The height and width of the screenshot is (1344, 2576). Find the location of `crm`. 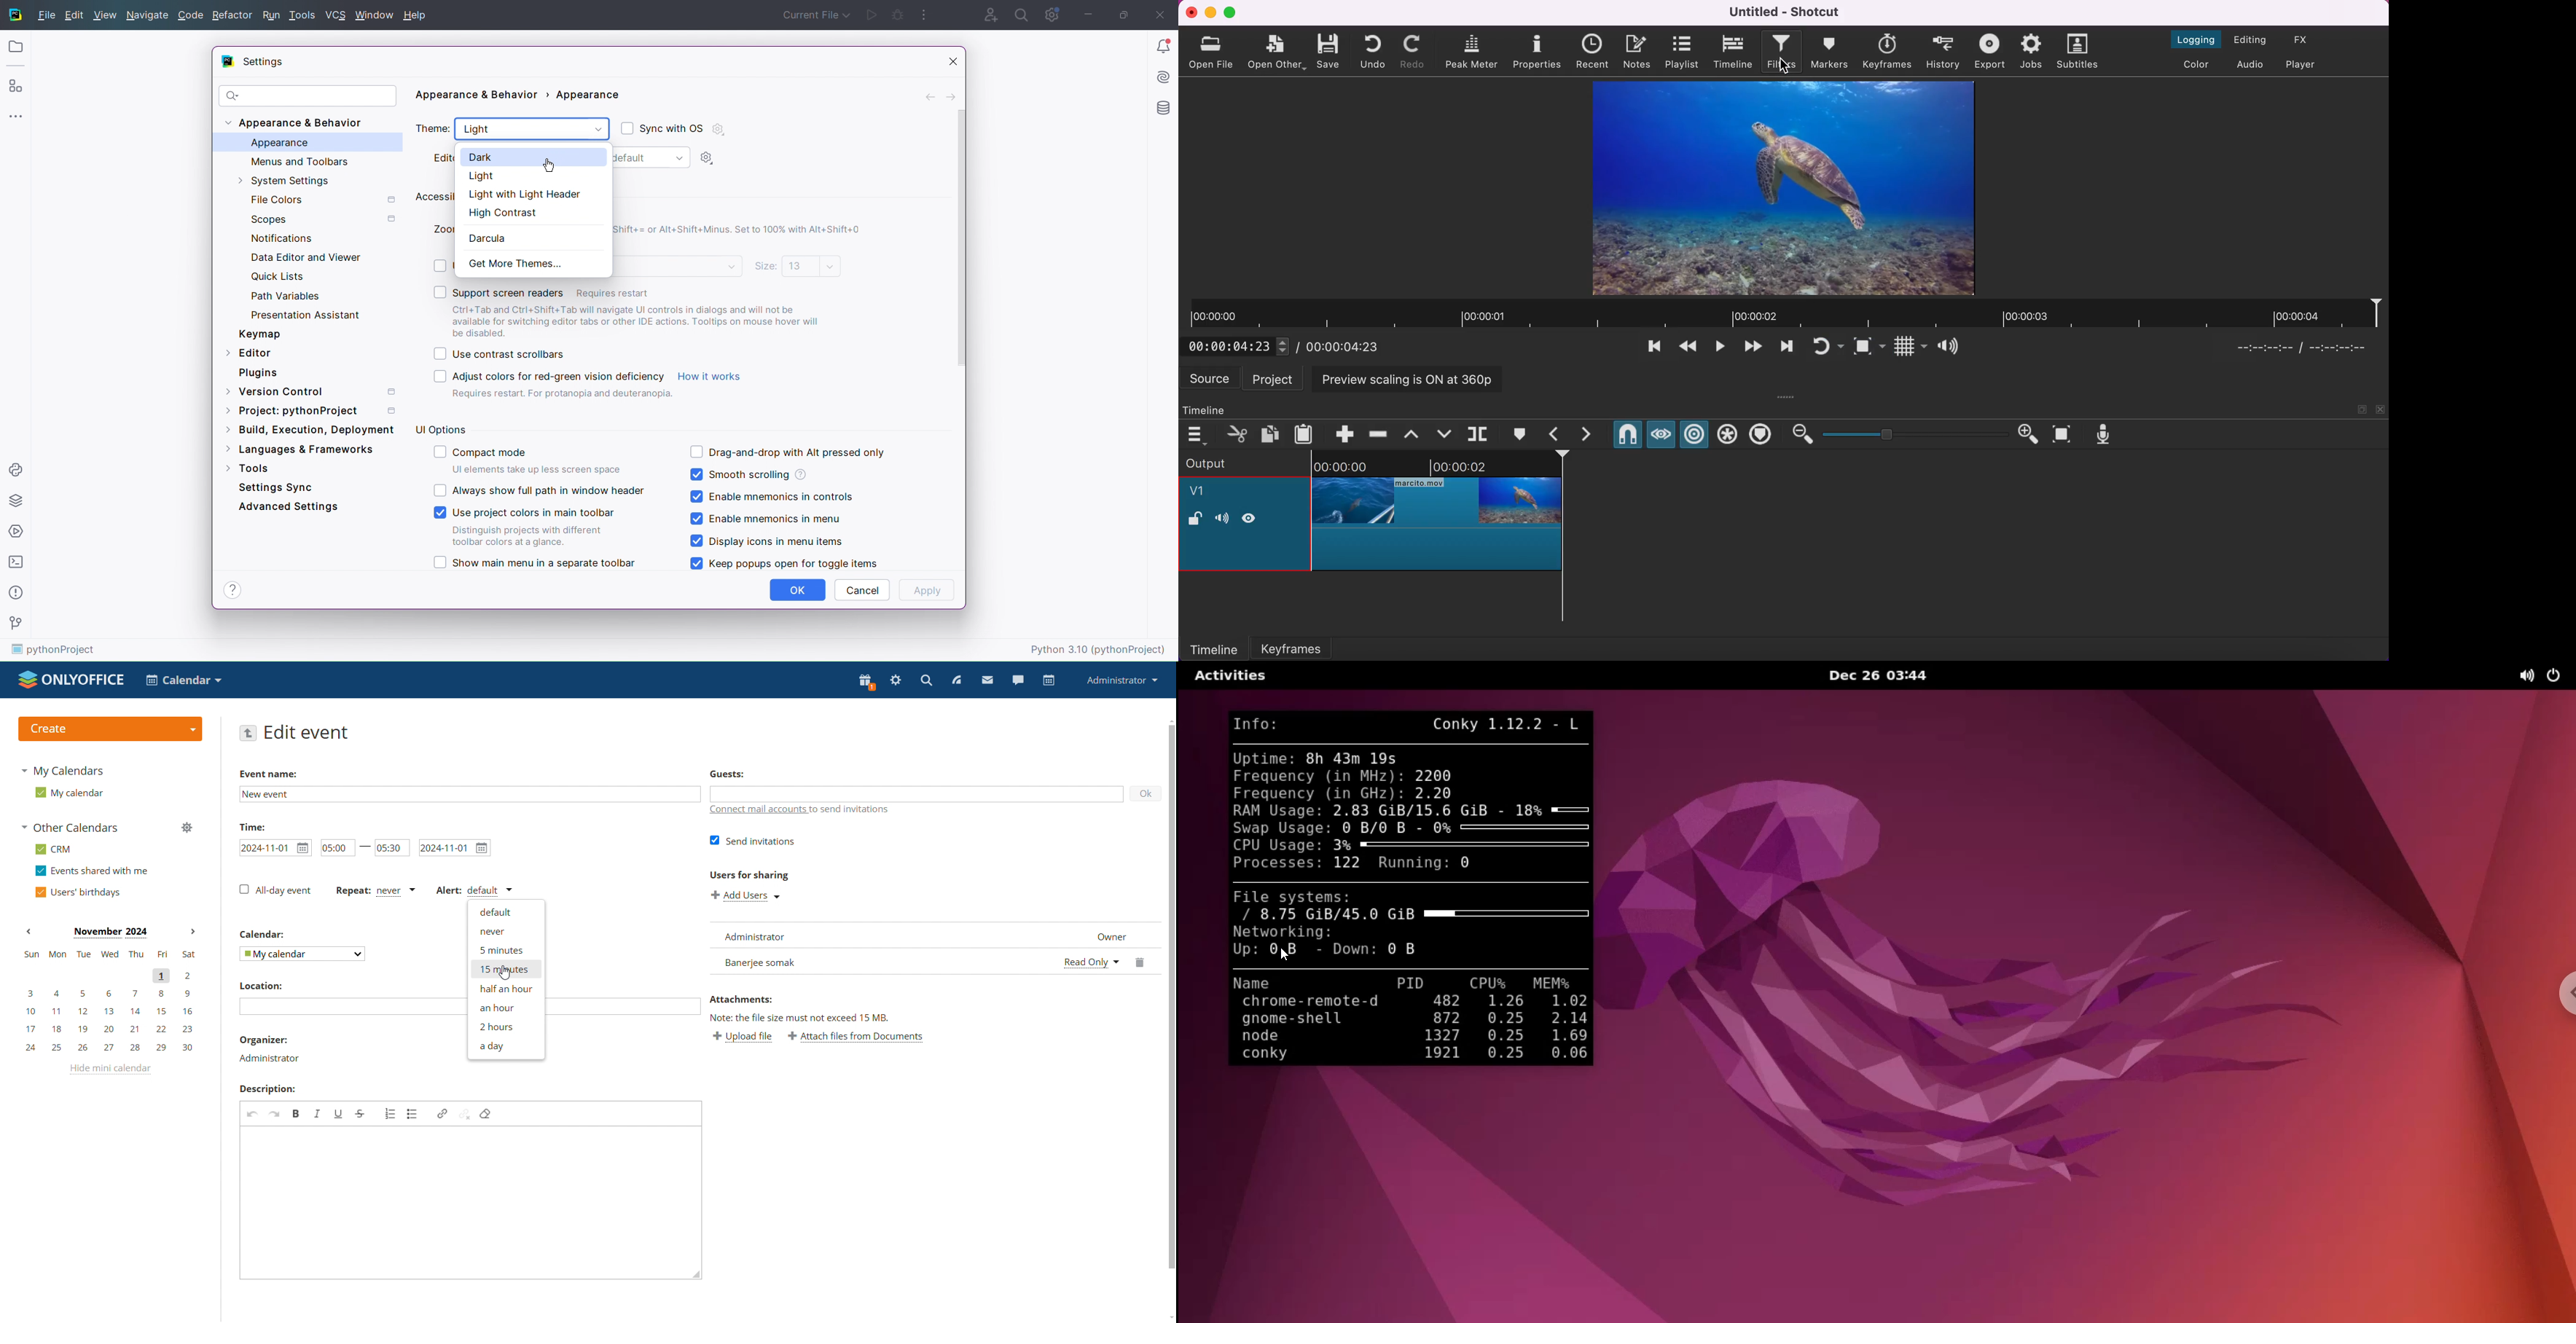

crm is located at coordinates (56, 850).